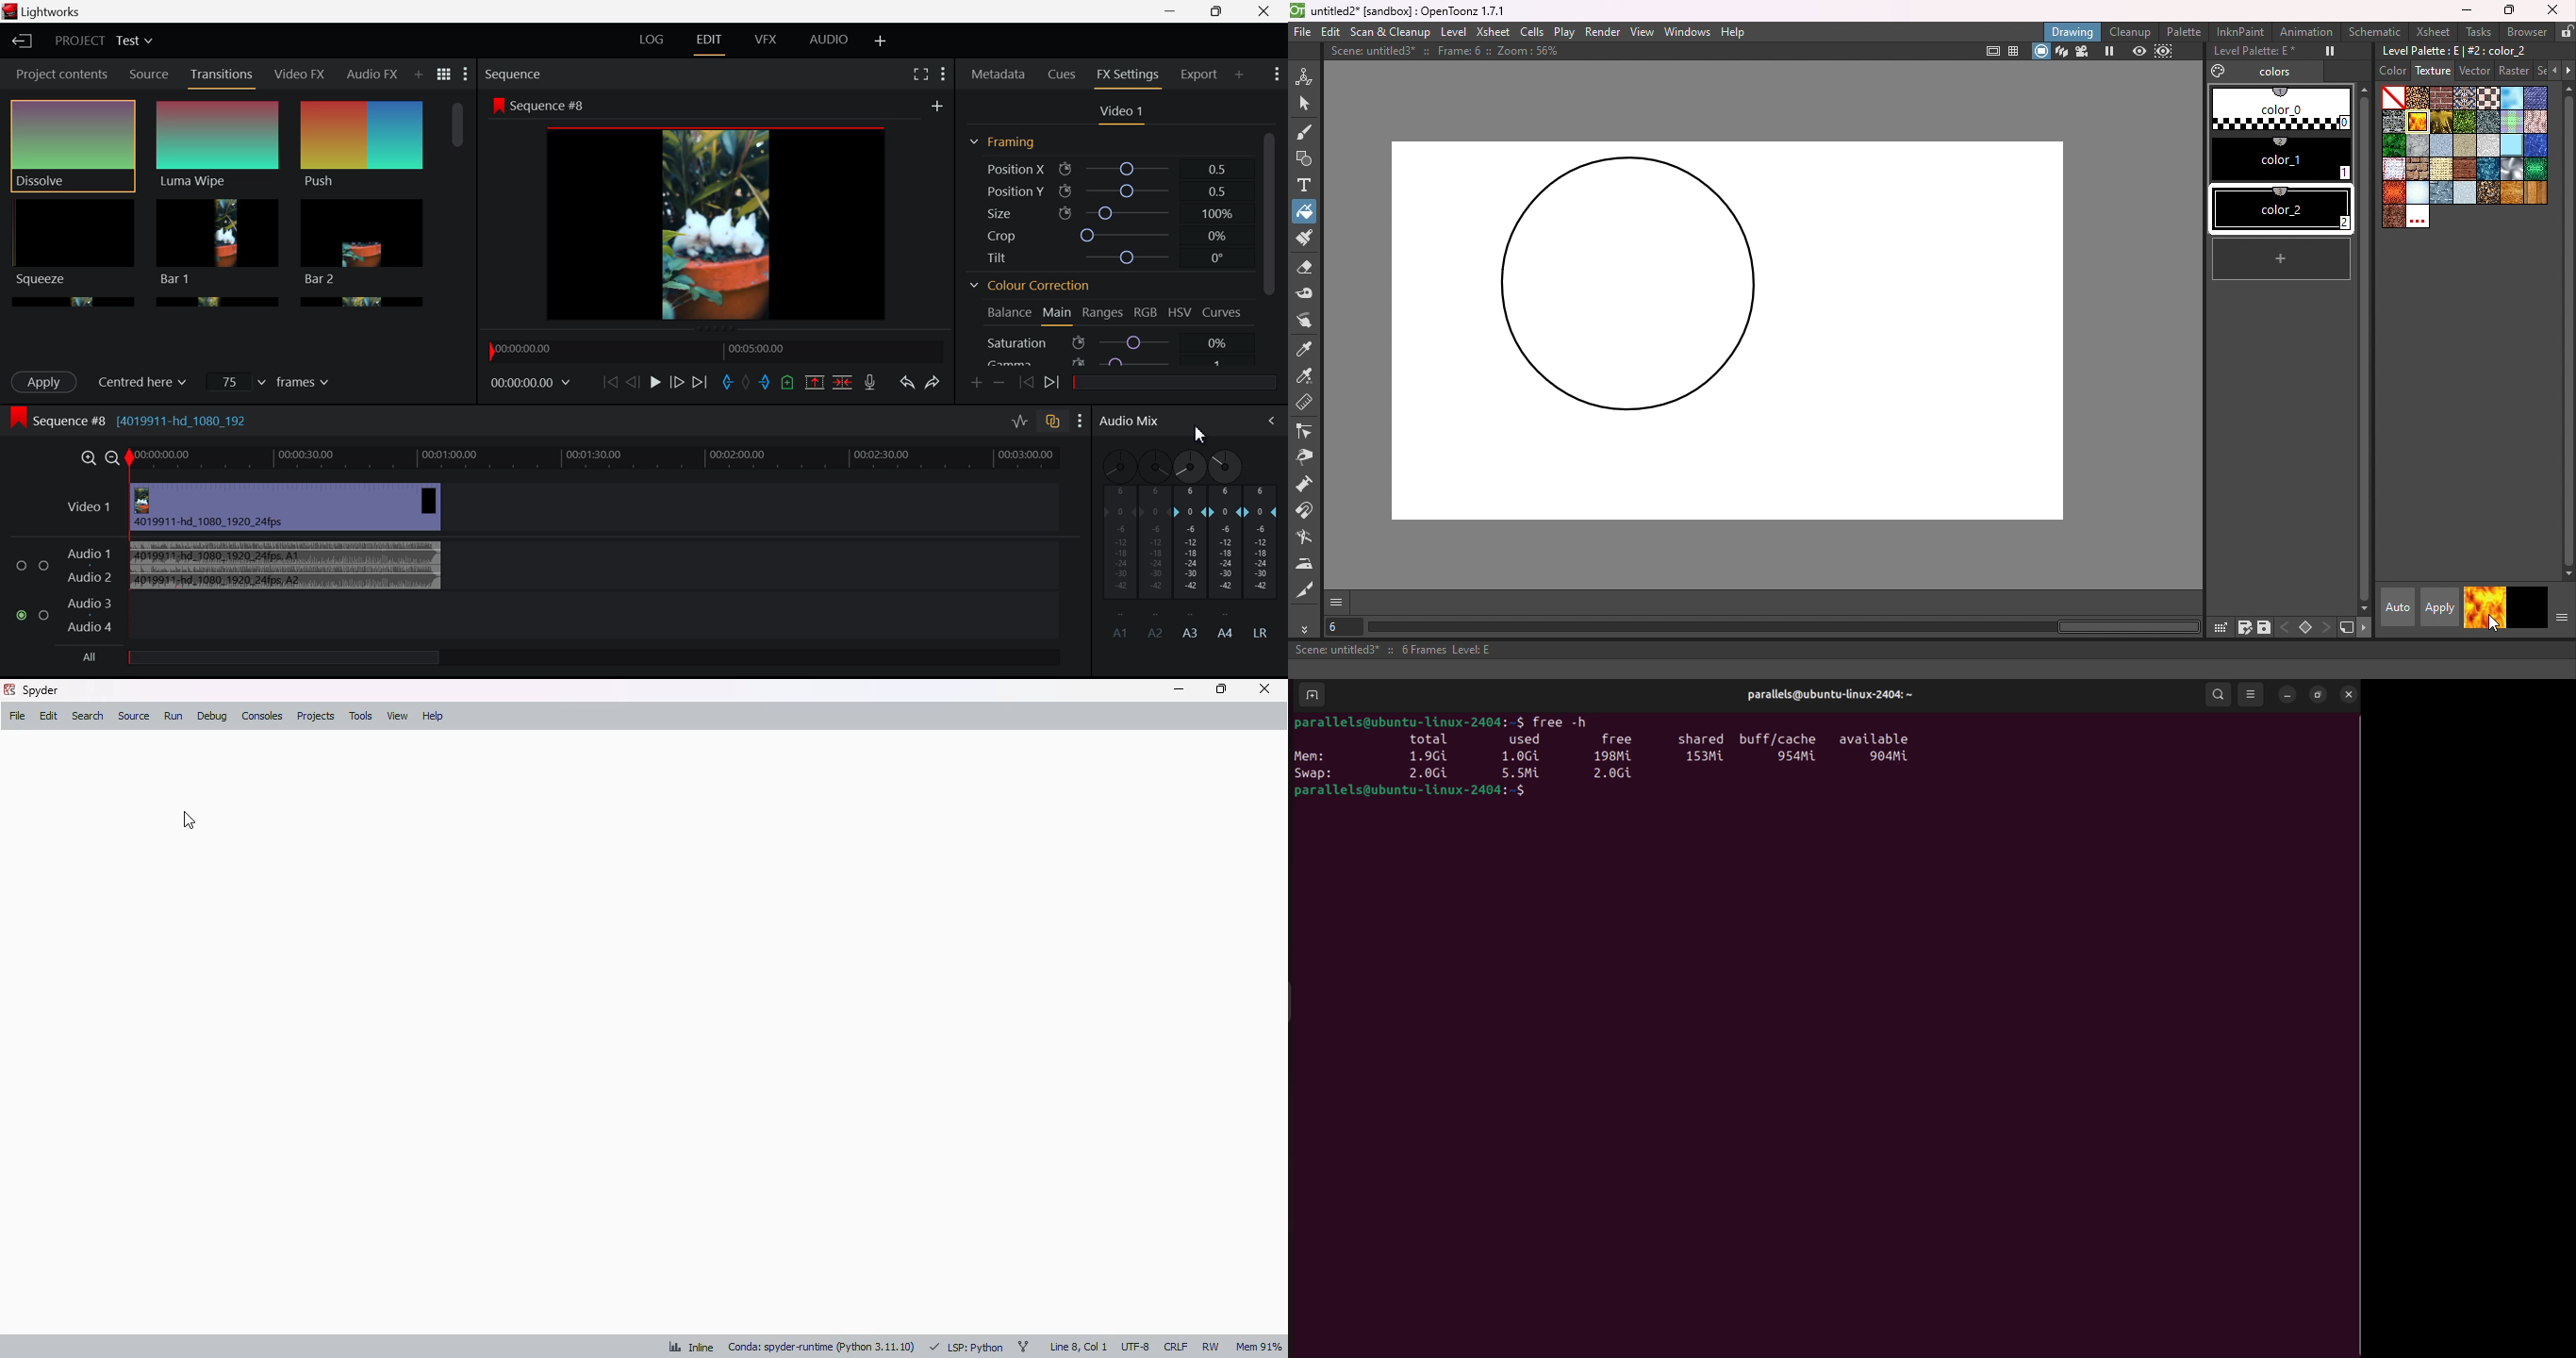 The height and width of the screenshot is (1372, 2576). What do you see at coordinates (2220, 627) in the screenshot?
I see `click & drag palette into studio palette` at bounding box center [2220, 627].